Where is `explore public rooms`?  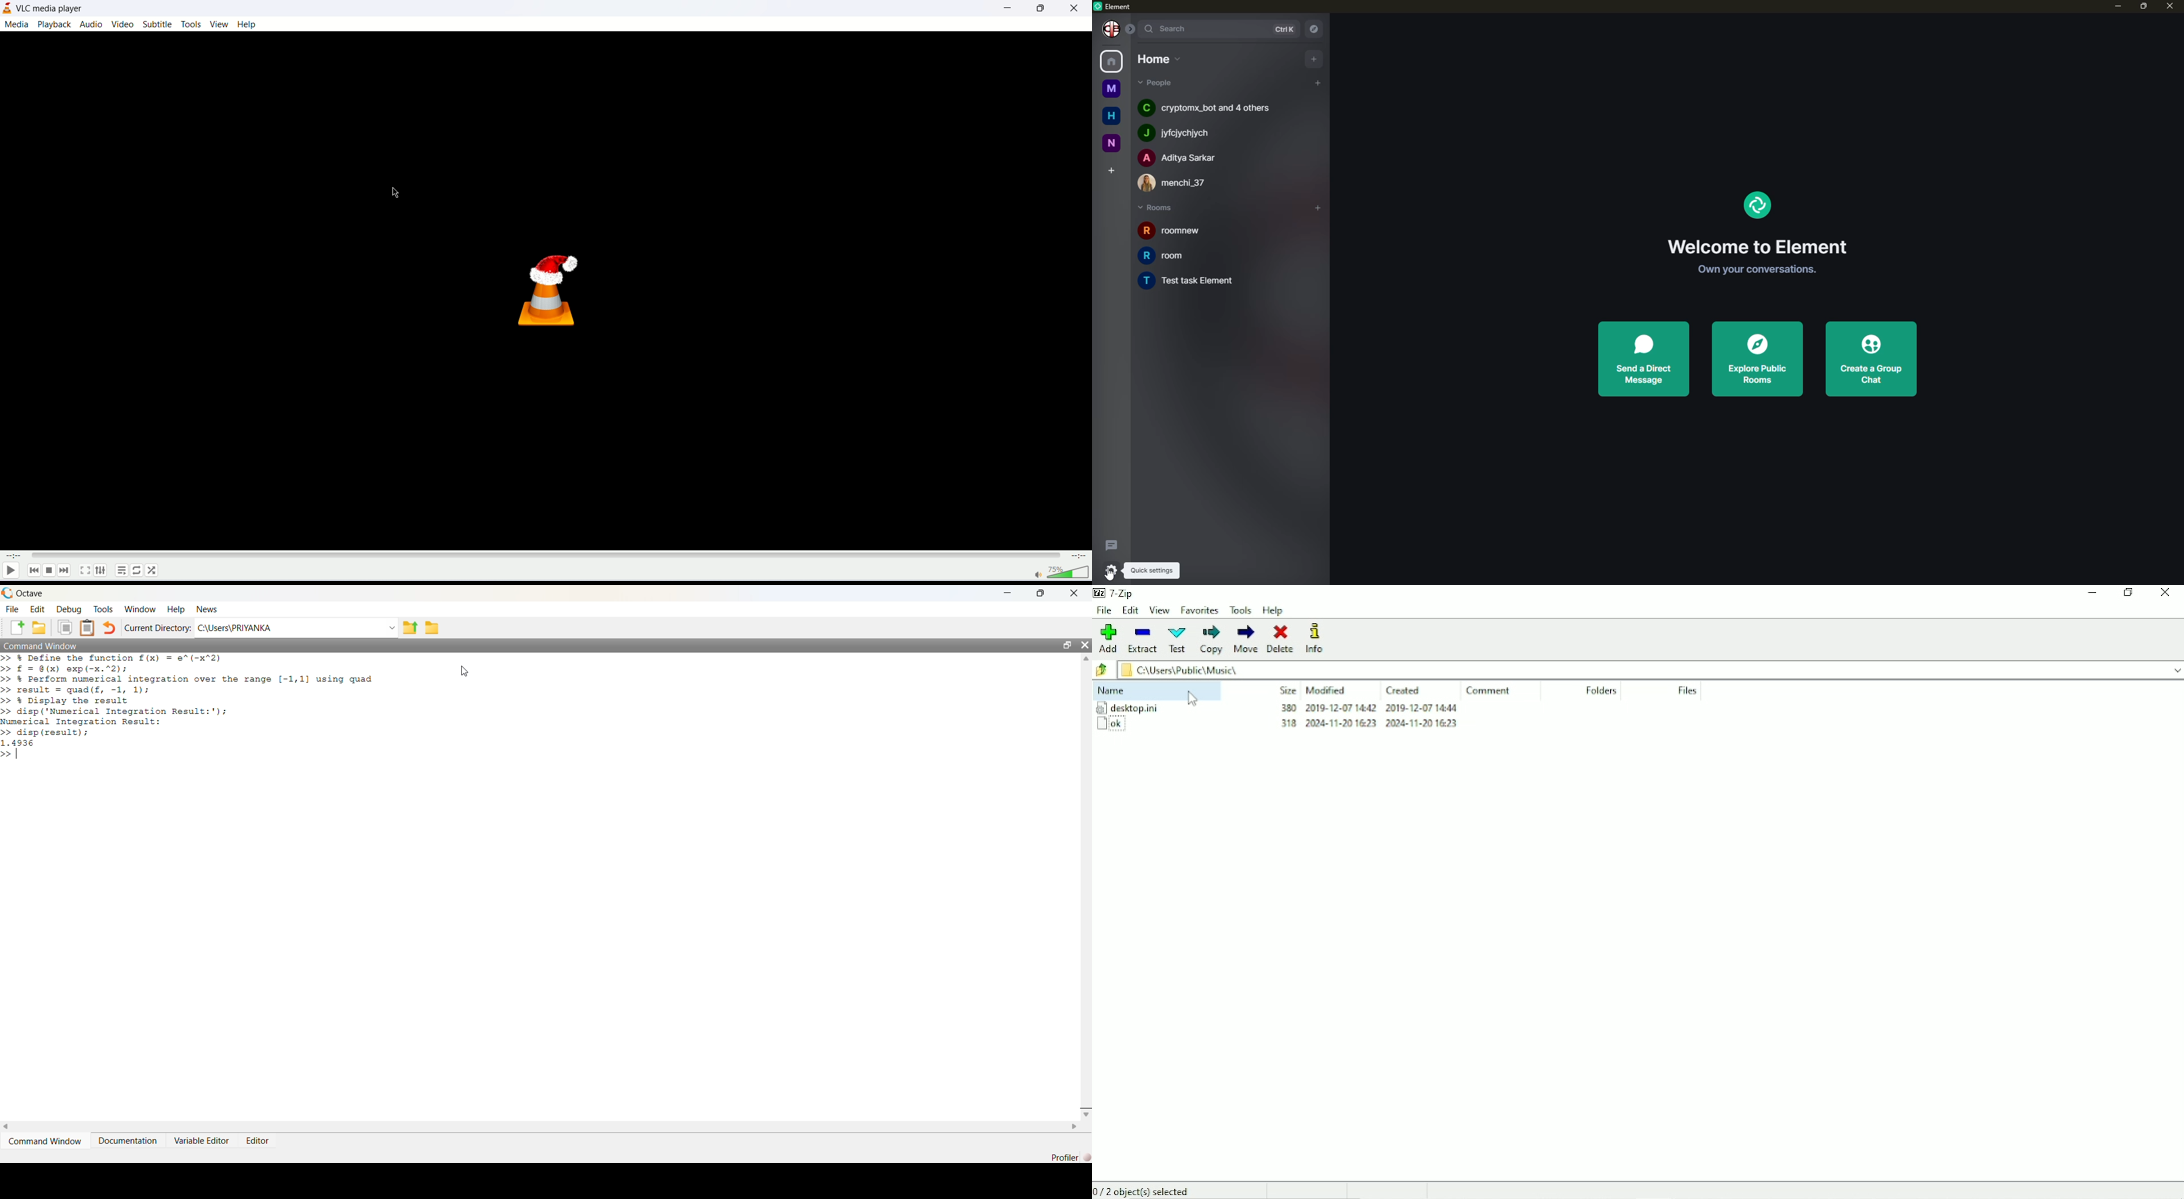
explore public rooms is located at coordinates (1755, 360).